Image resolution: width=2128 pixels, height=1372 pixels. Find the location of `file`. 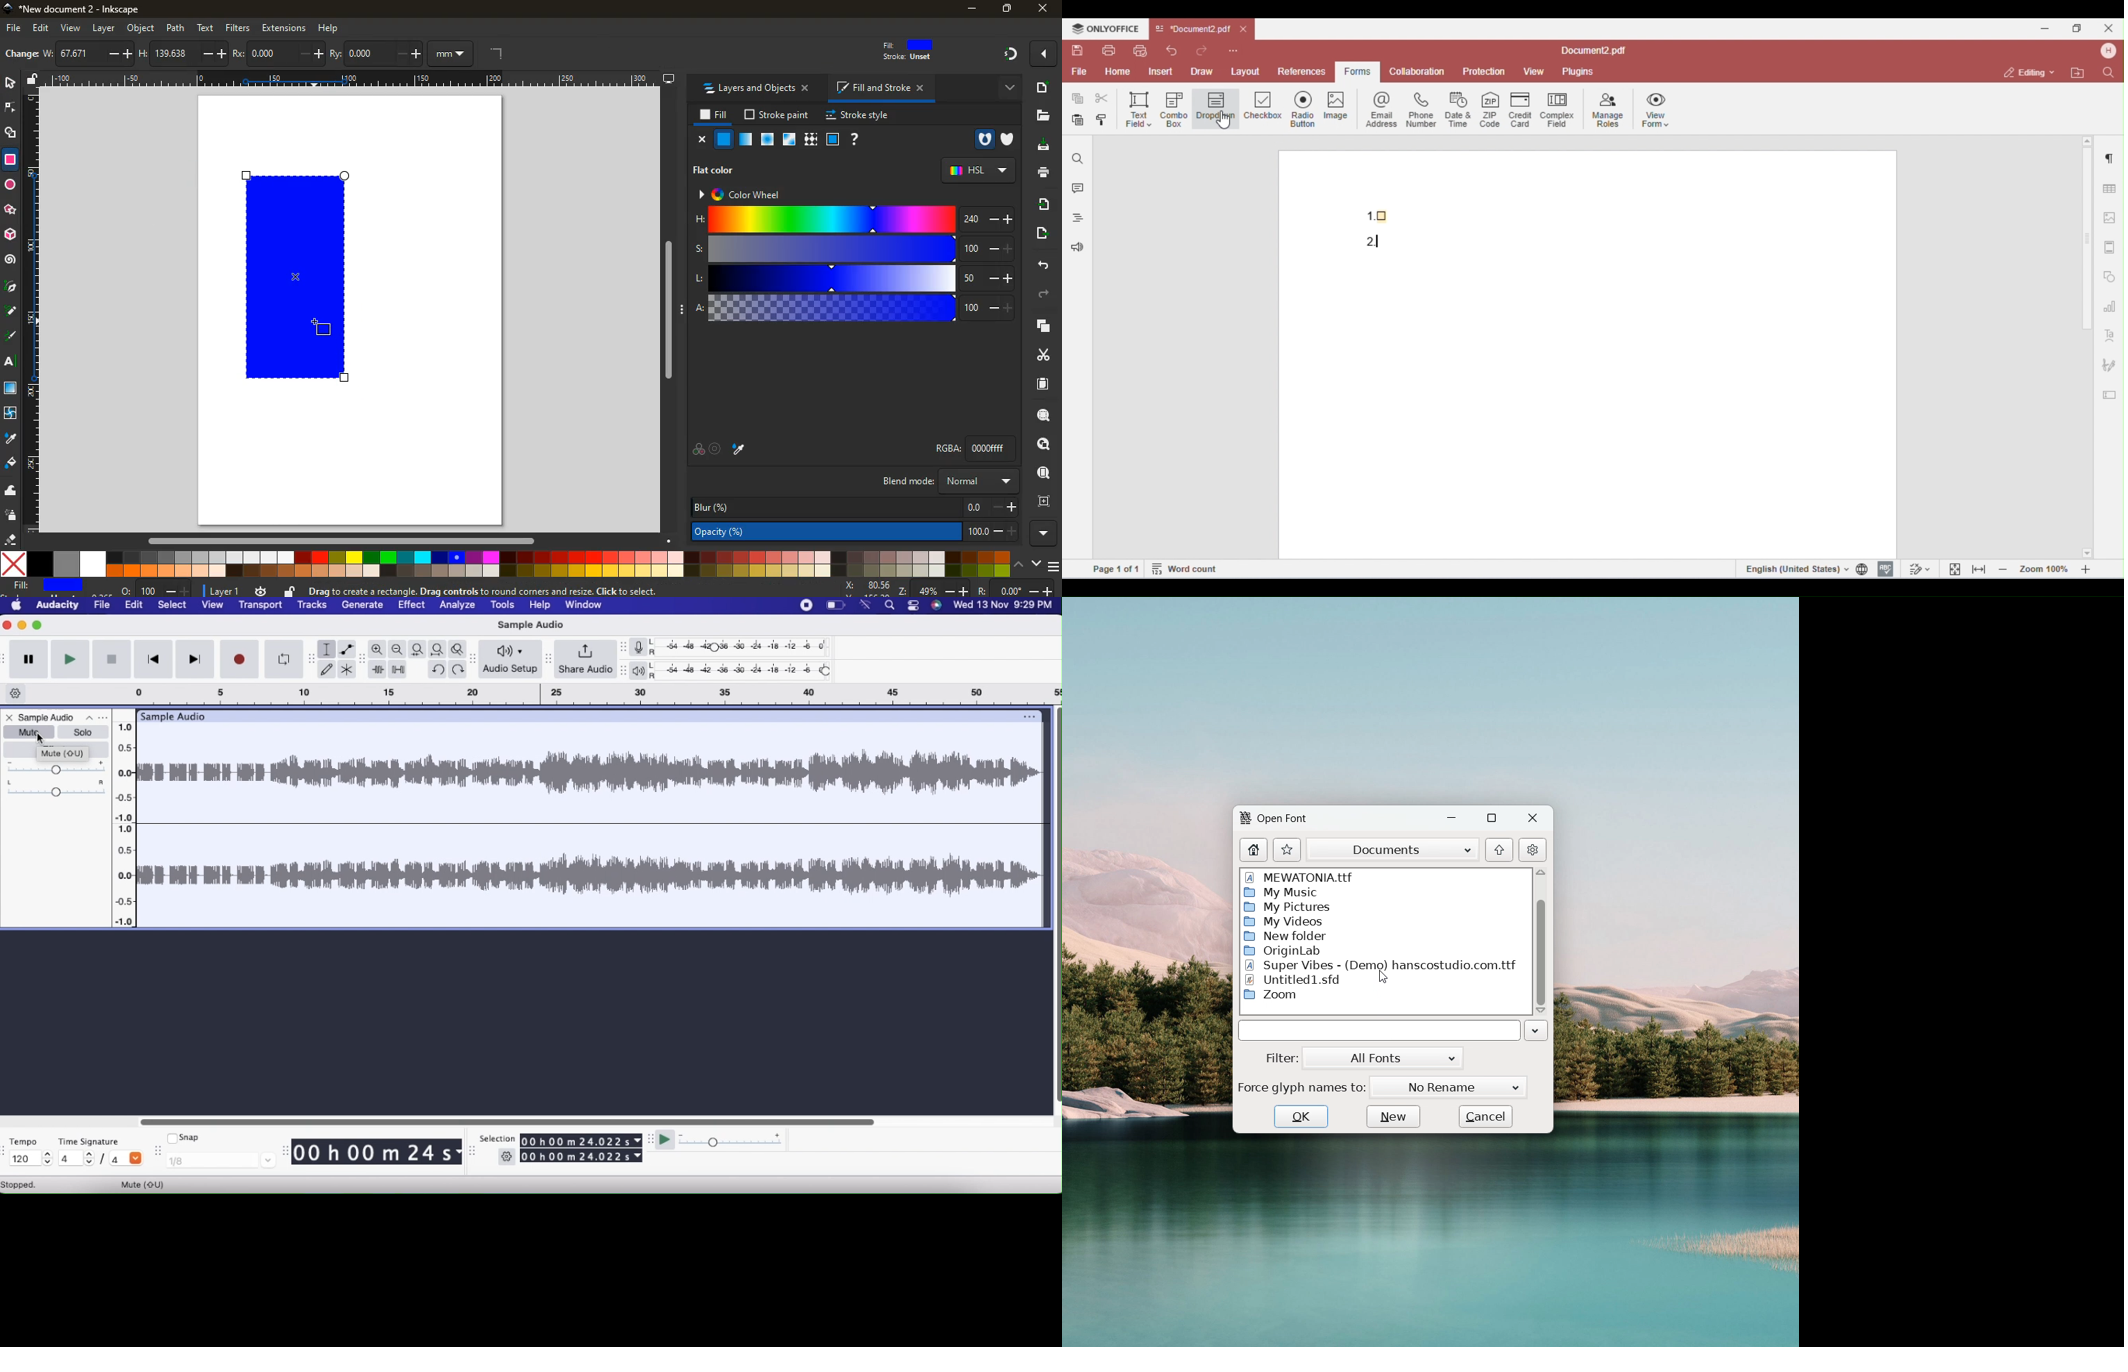

file is located at coordinates (12, 29).